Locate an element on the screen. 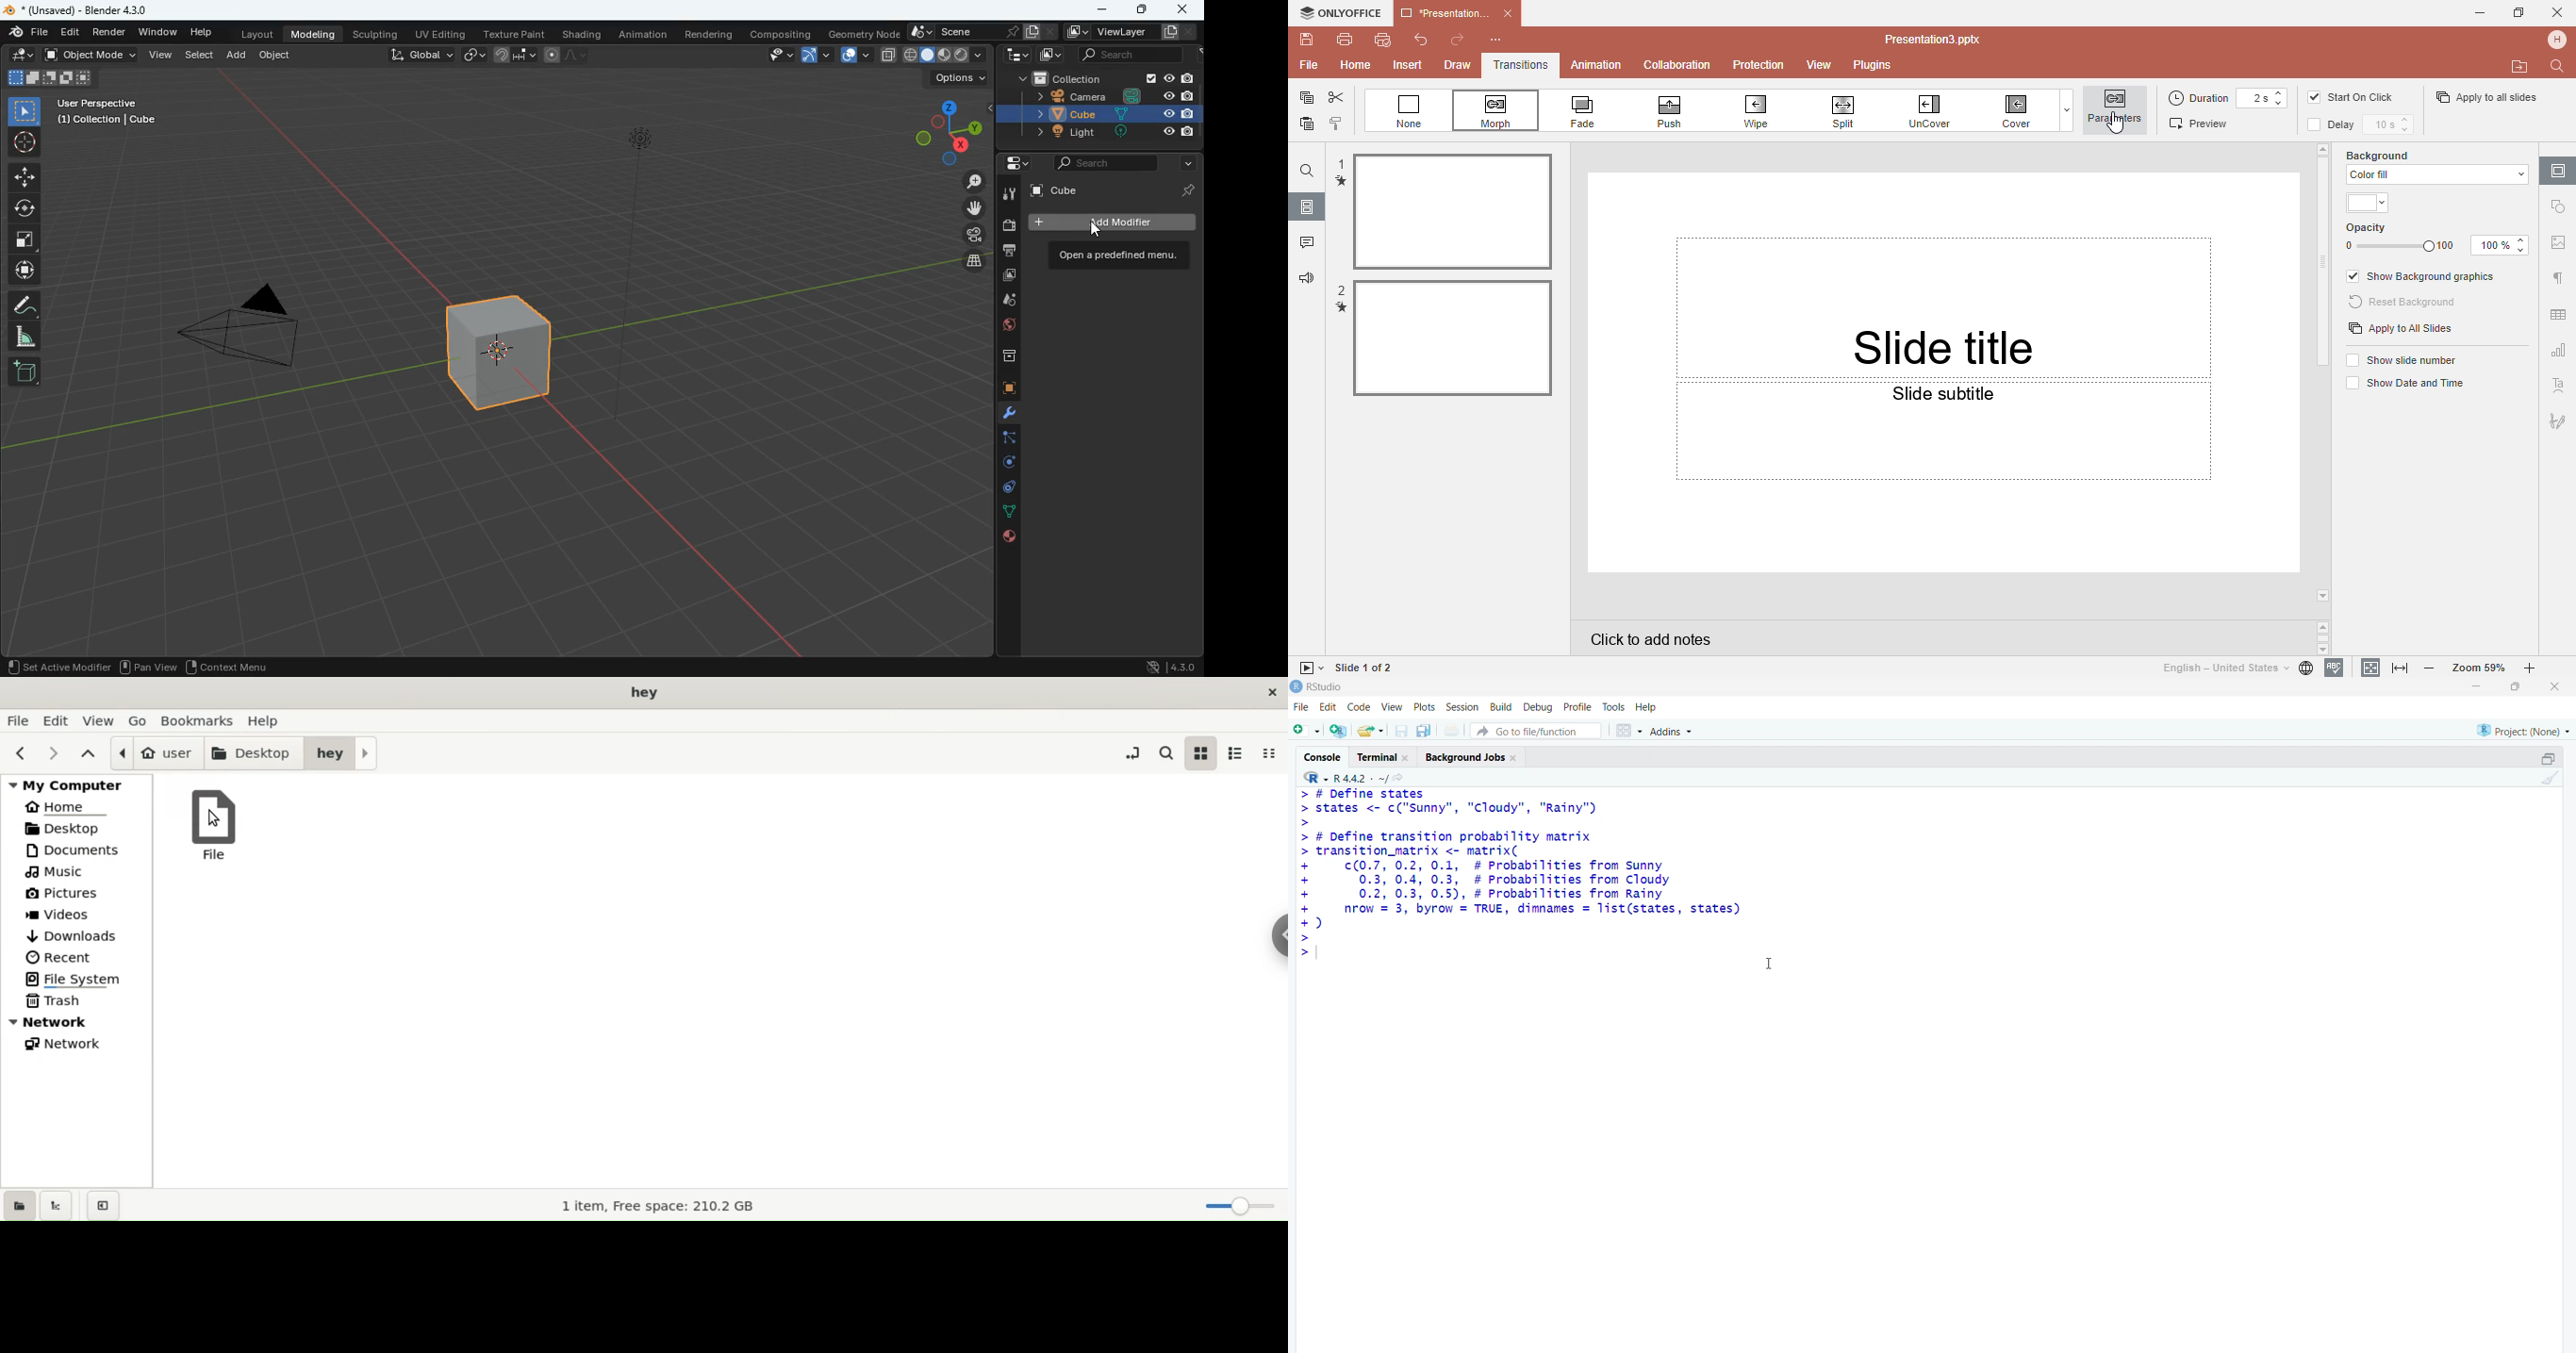 Image resolution: width=2576 pixels, height=1372 pixels. camera is located at coordinates (255, 331).